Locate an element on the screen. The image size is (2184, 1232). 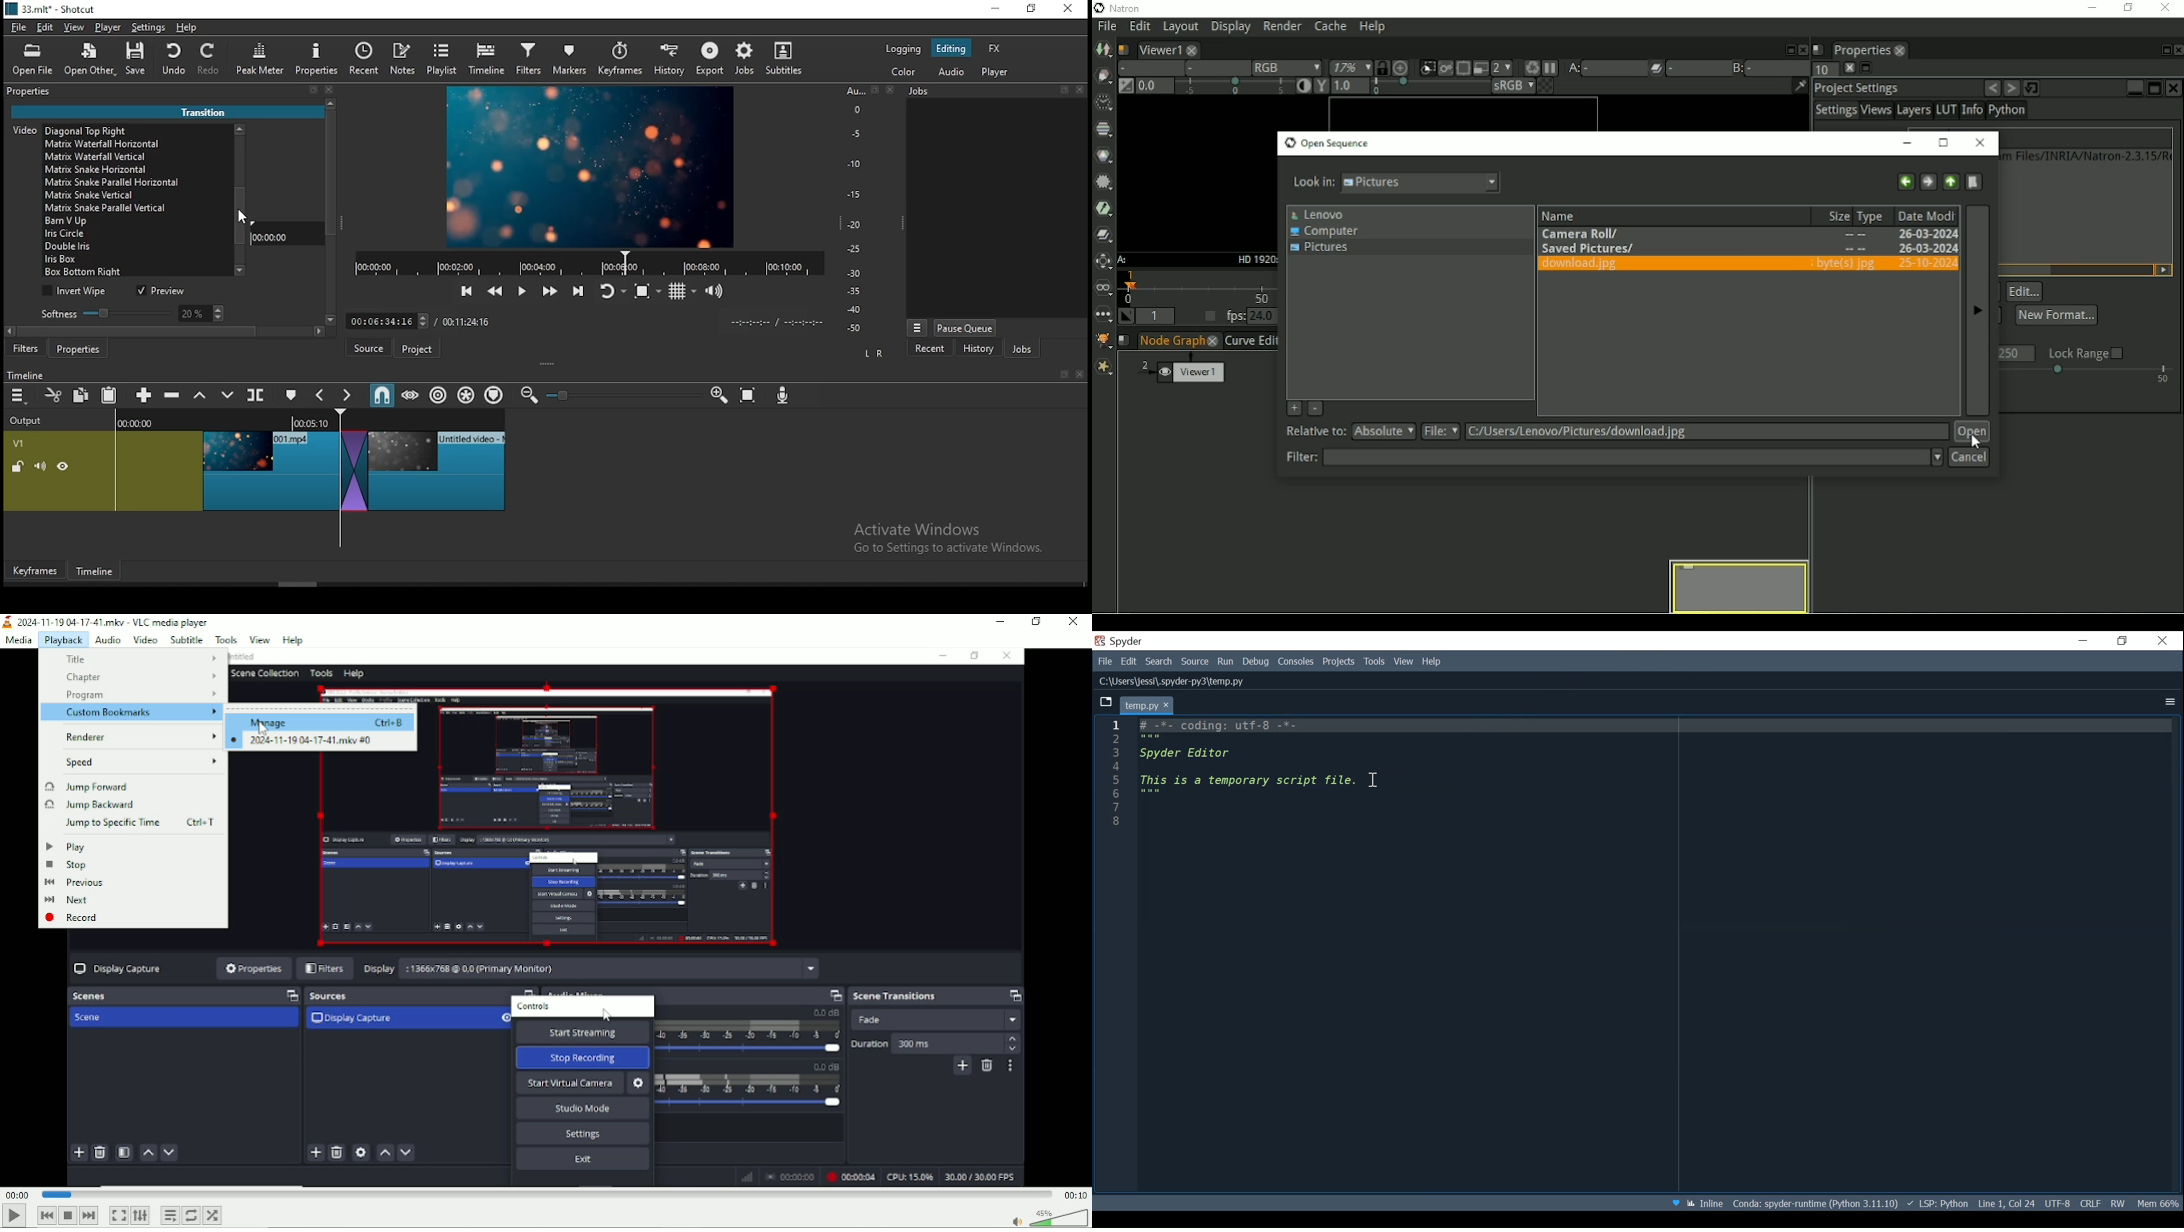
scroll bar is located at coordinates (238, 206).